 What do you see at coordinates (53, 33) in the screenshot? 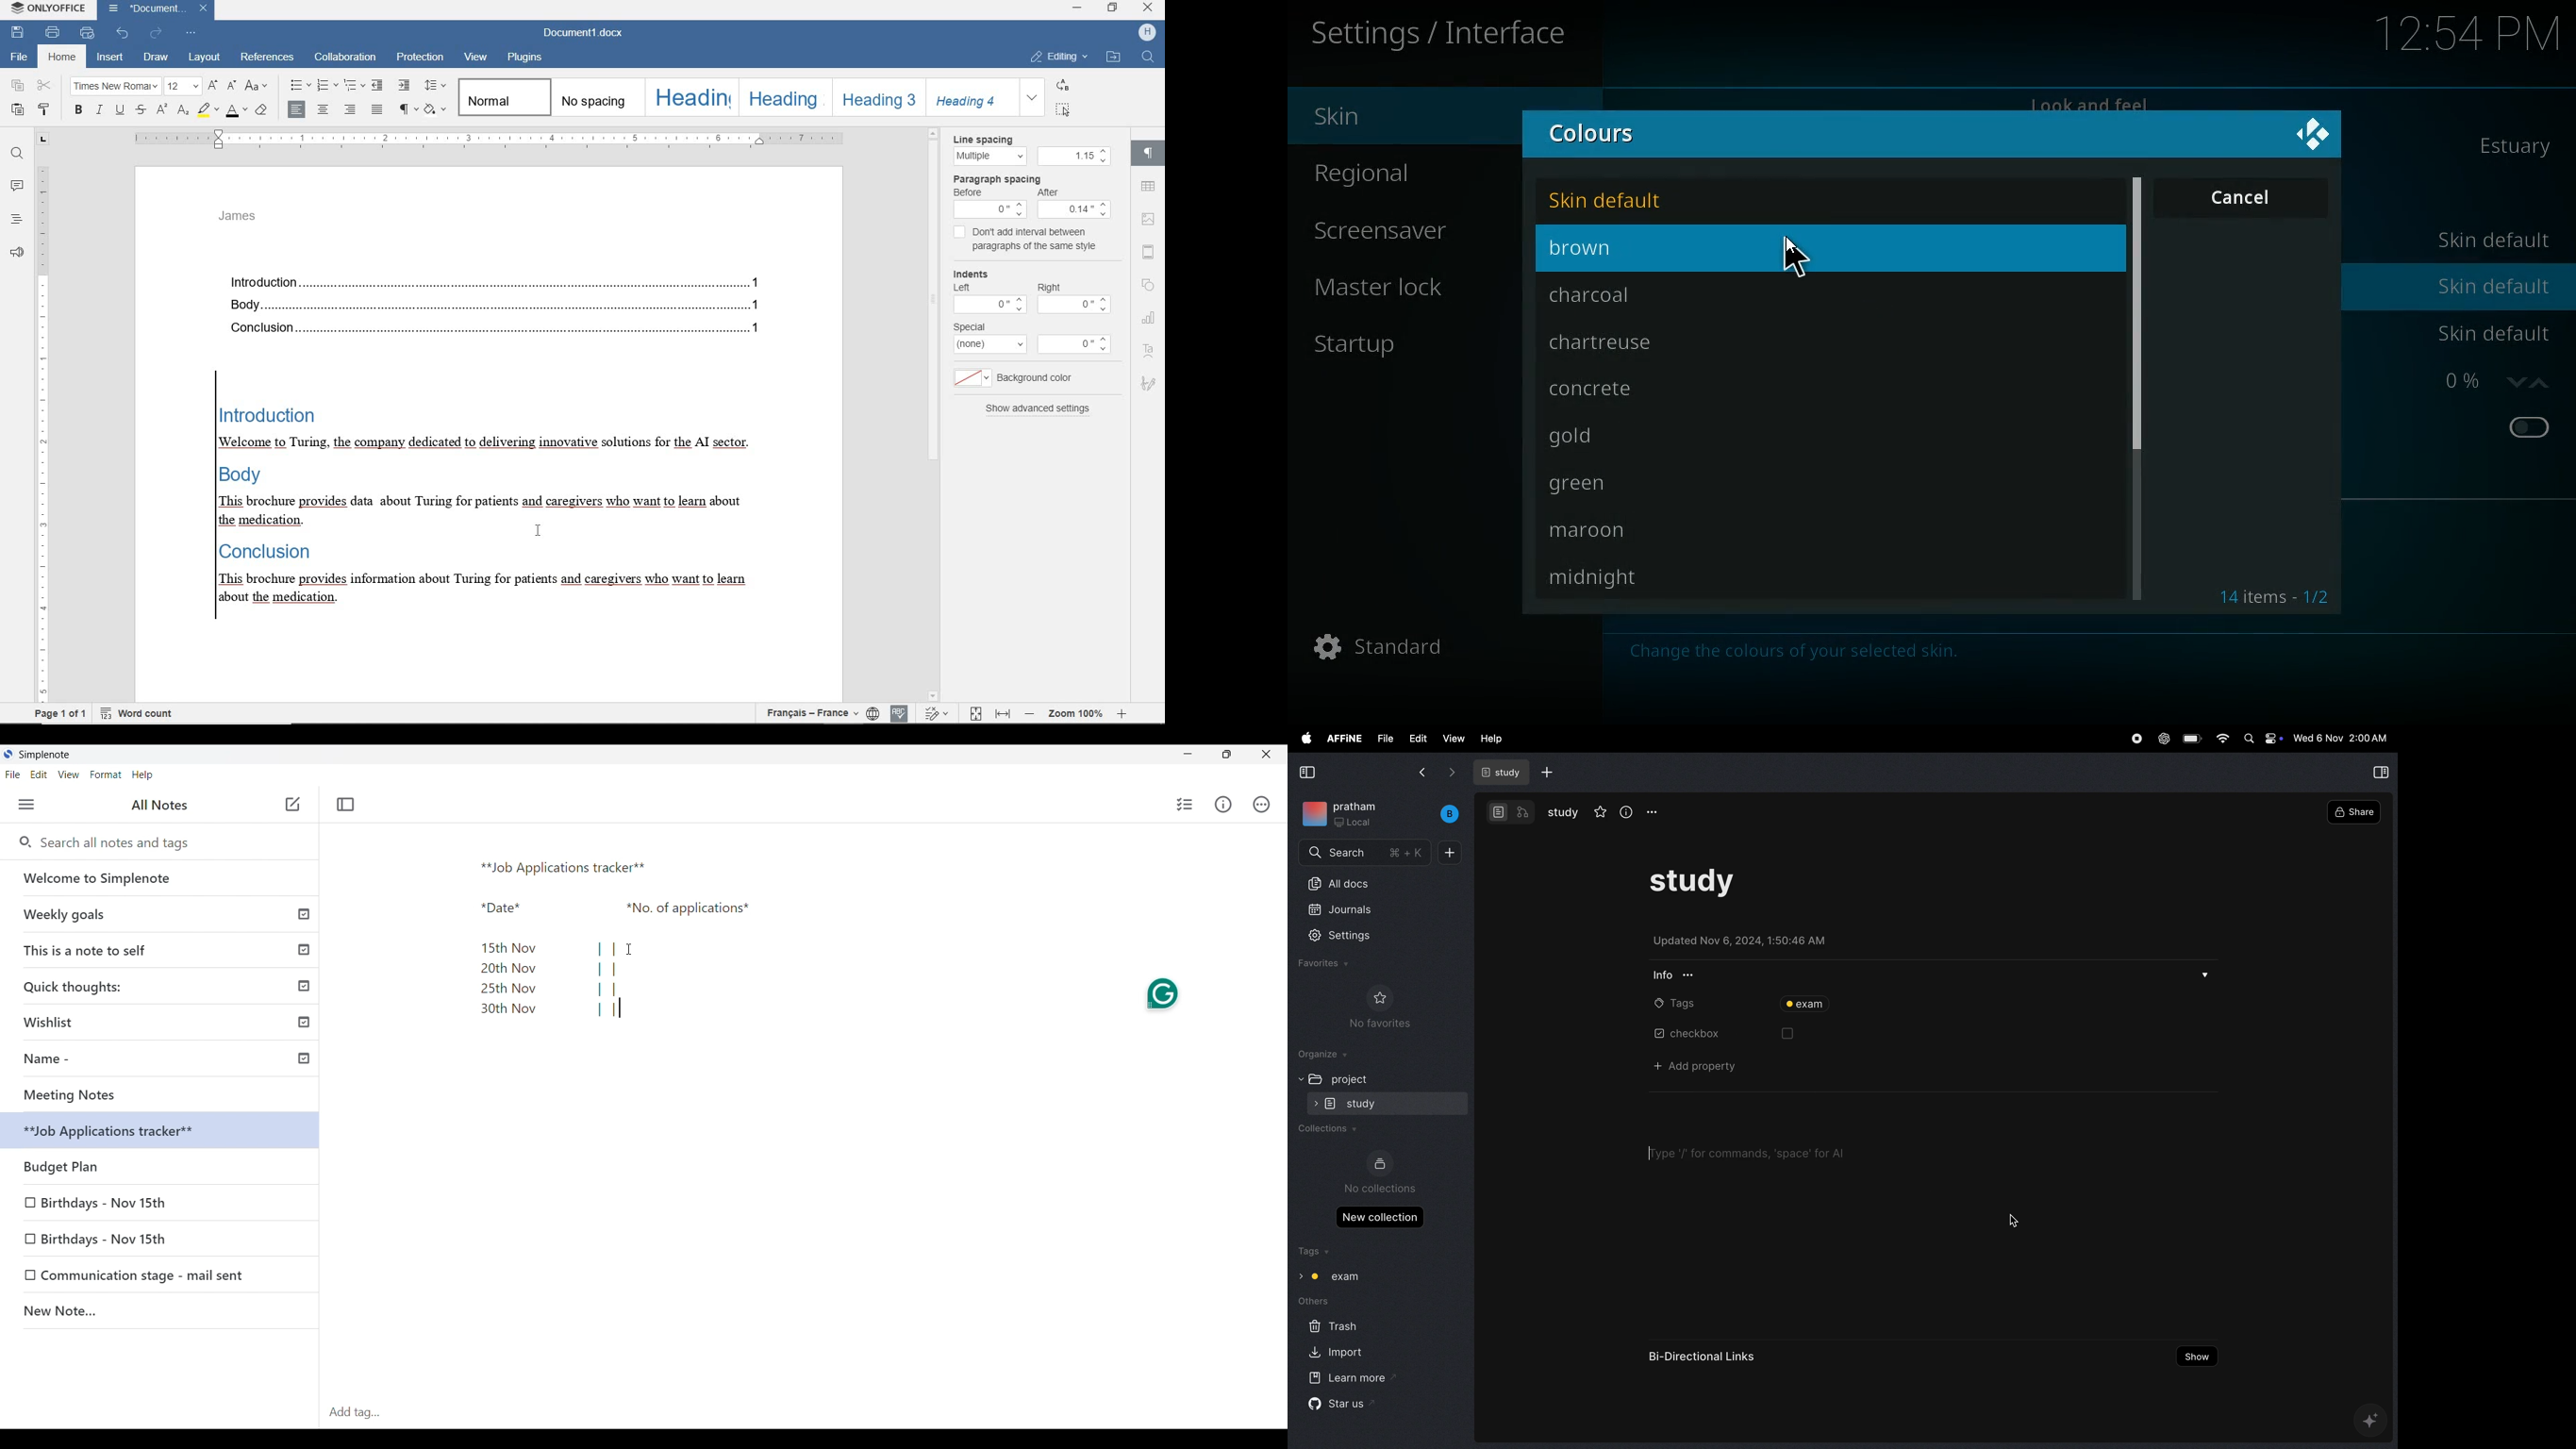
I see `print` at bounding box center [53, 33].